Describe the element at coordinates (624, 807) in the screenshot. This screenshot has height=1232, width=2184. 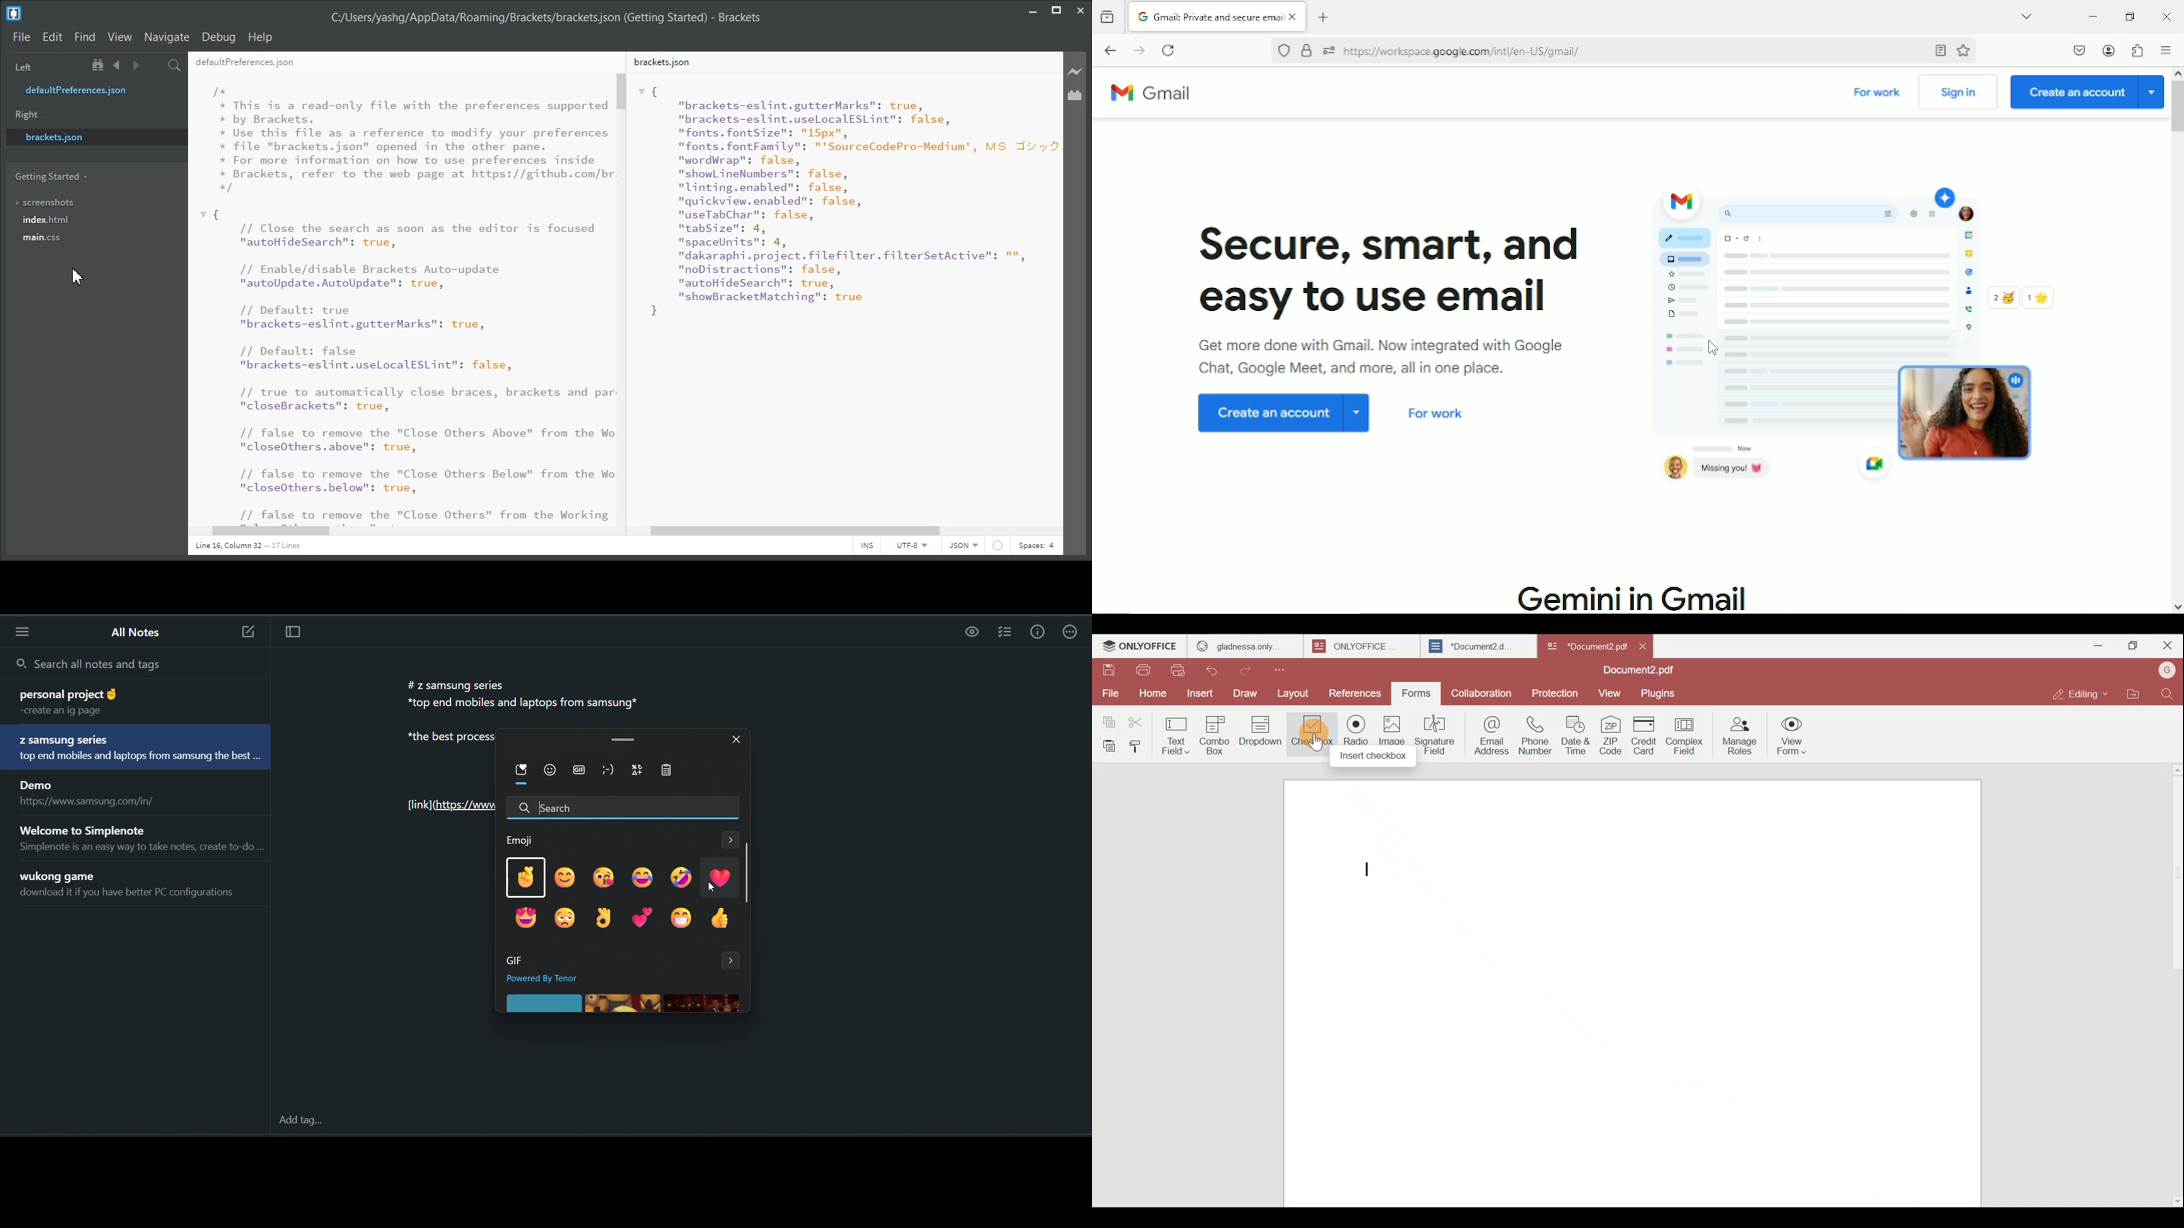
I see `search` at that location.